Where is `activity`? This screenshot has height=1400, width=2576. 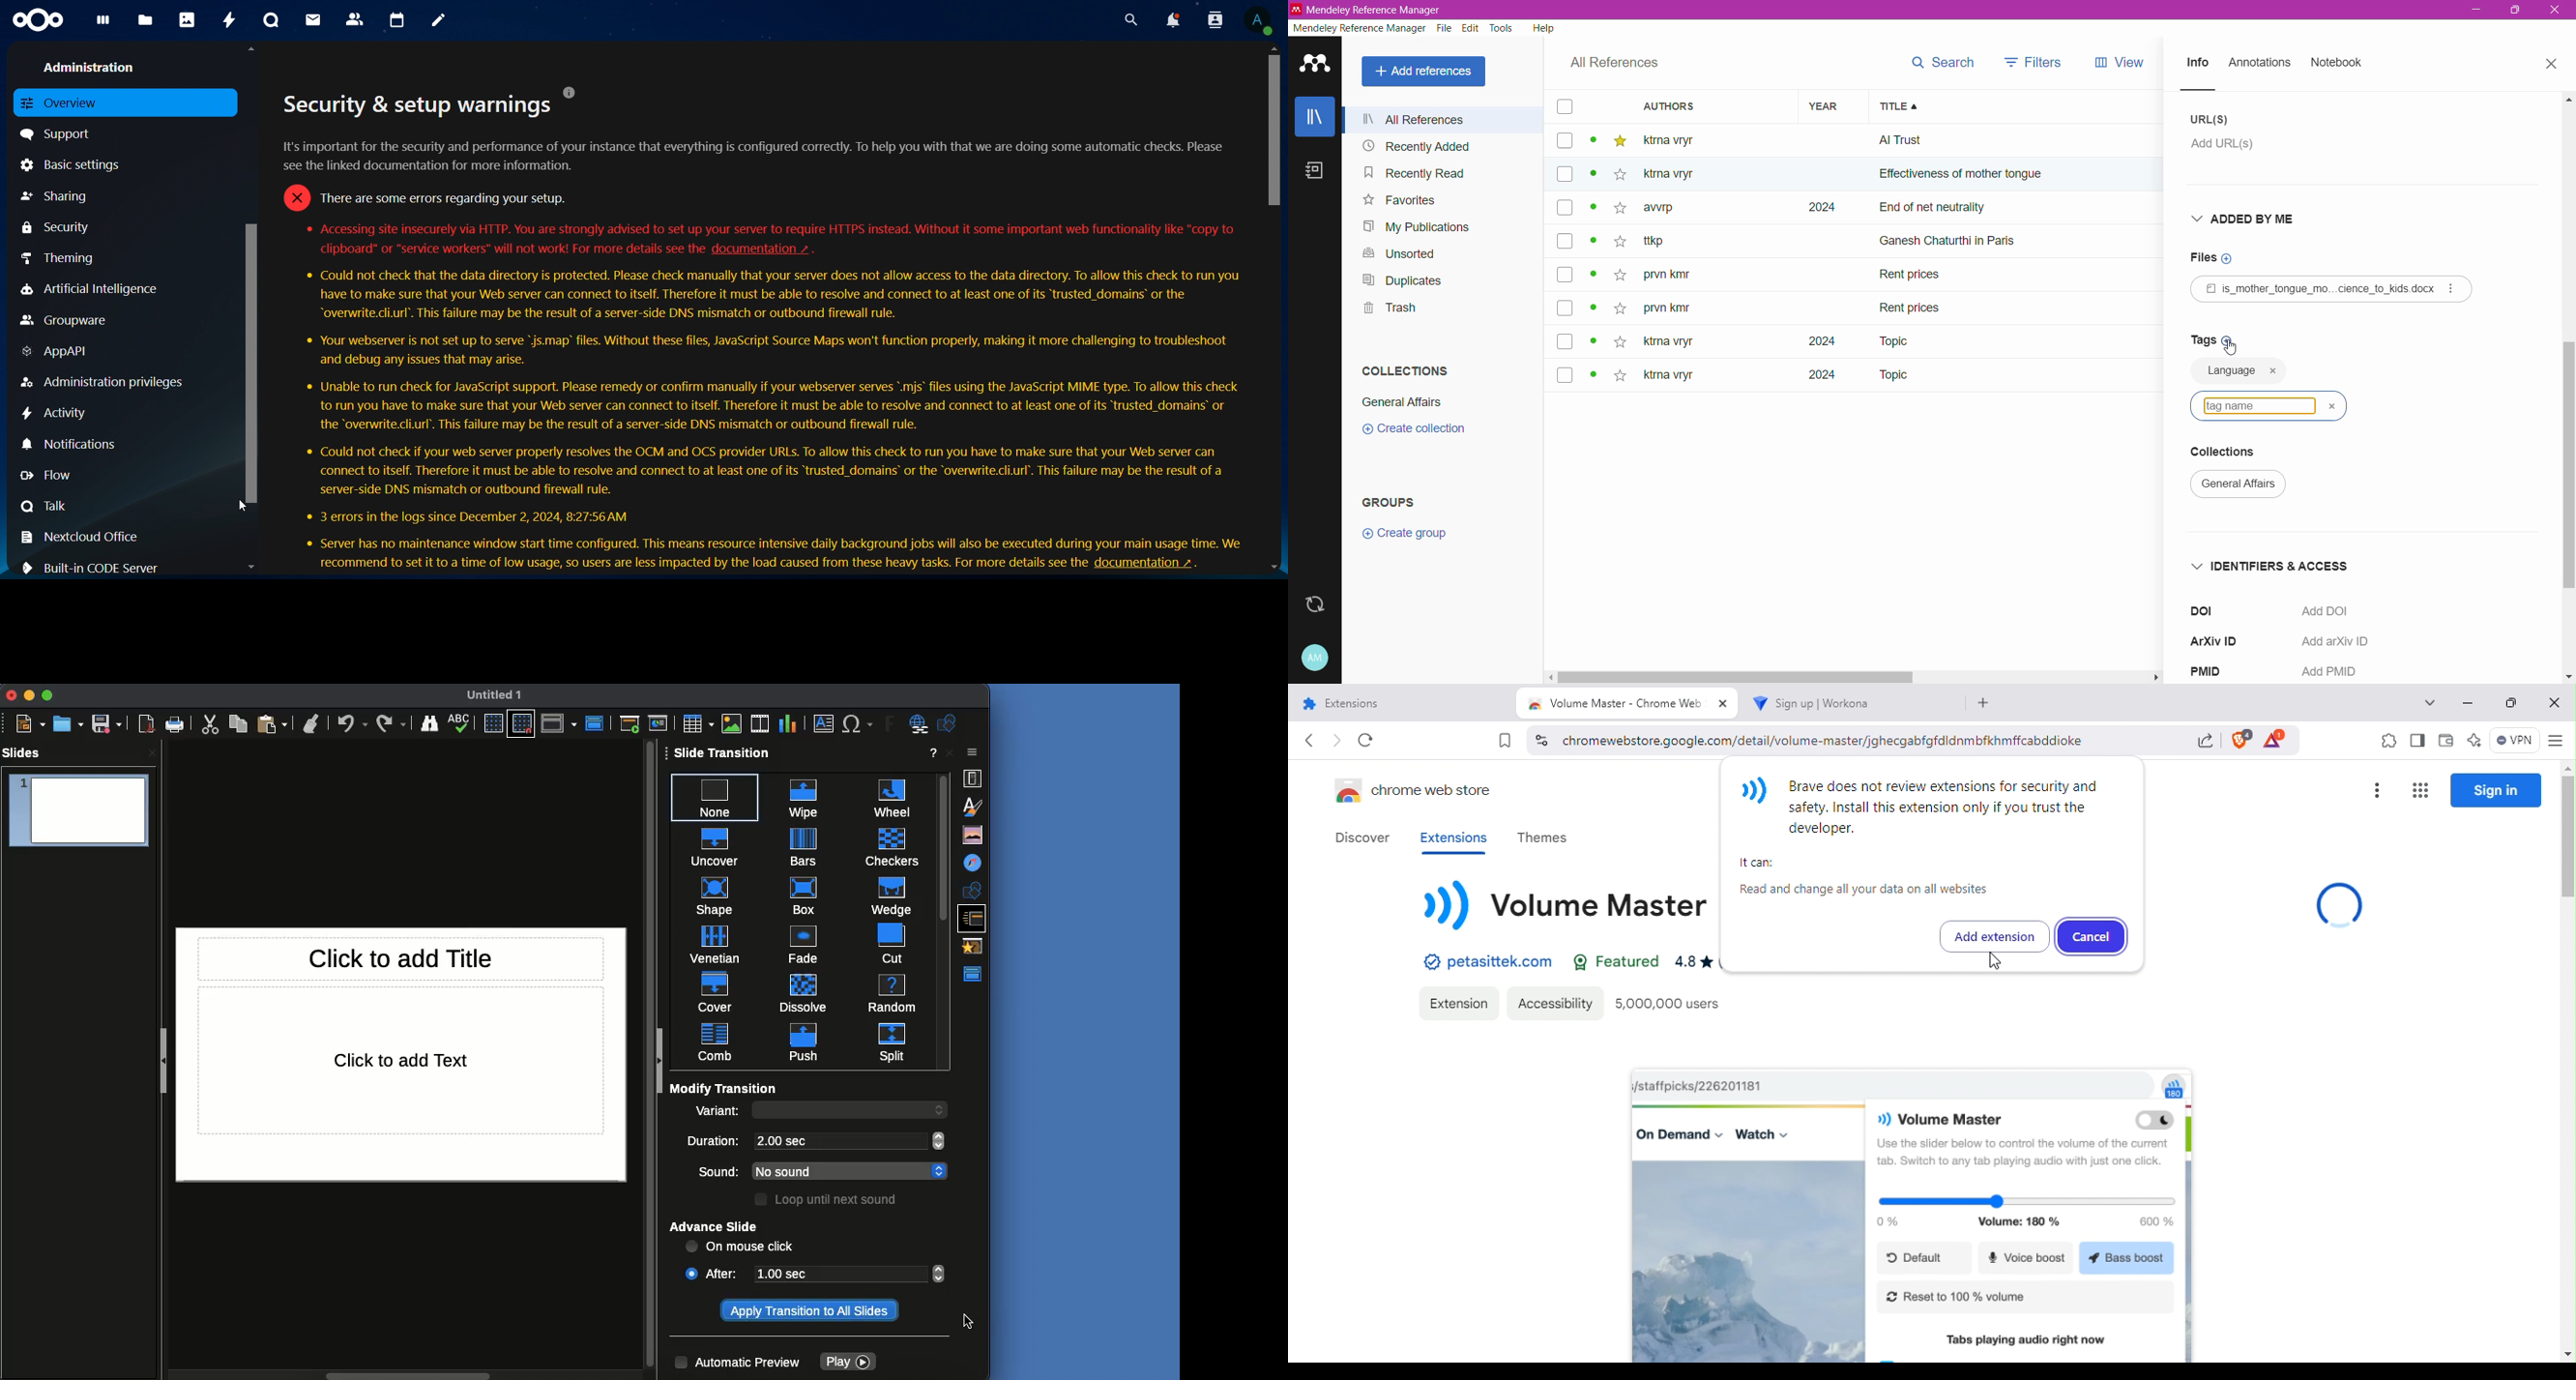 activity is located at coordinates (231, 20).